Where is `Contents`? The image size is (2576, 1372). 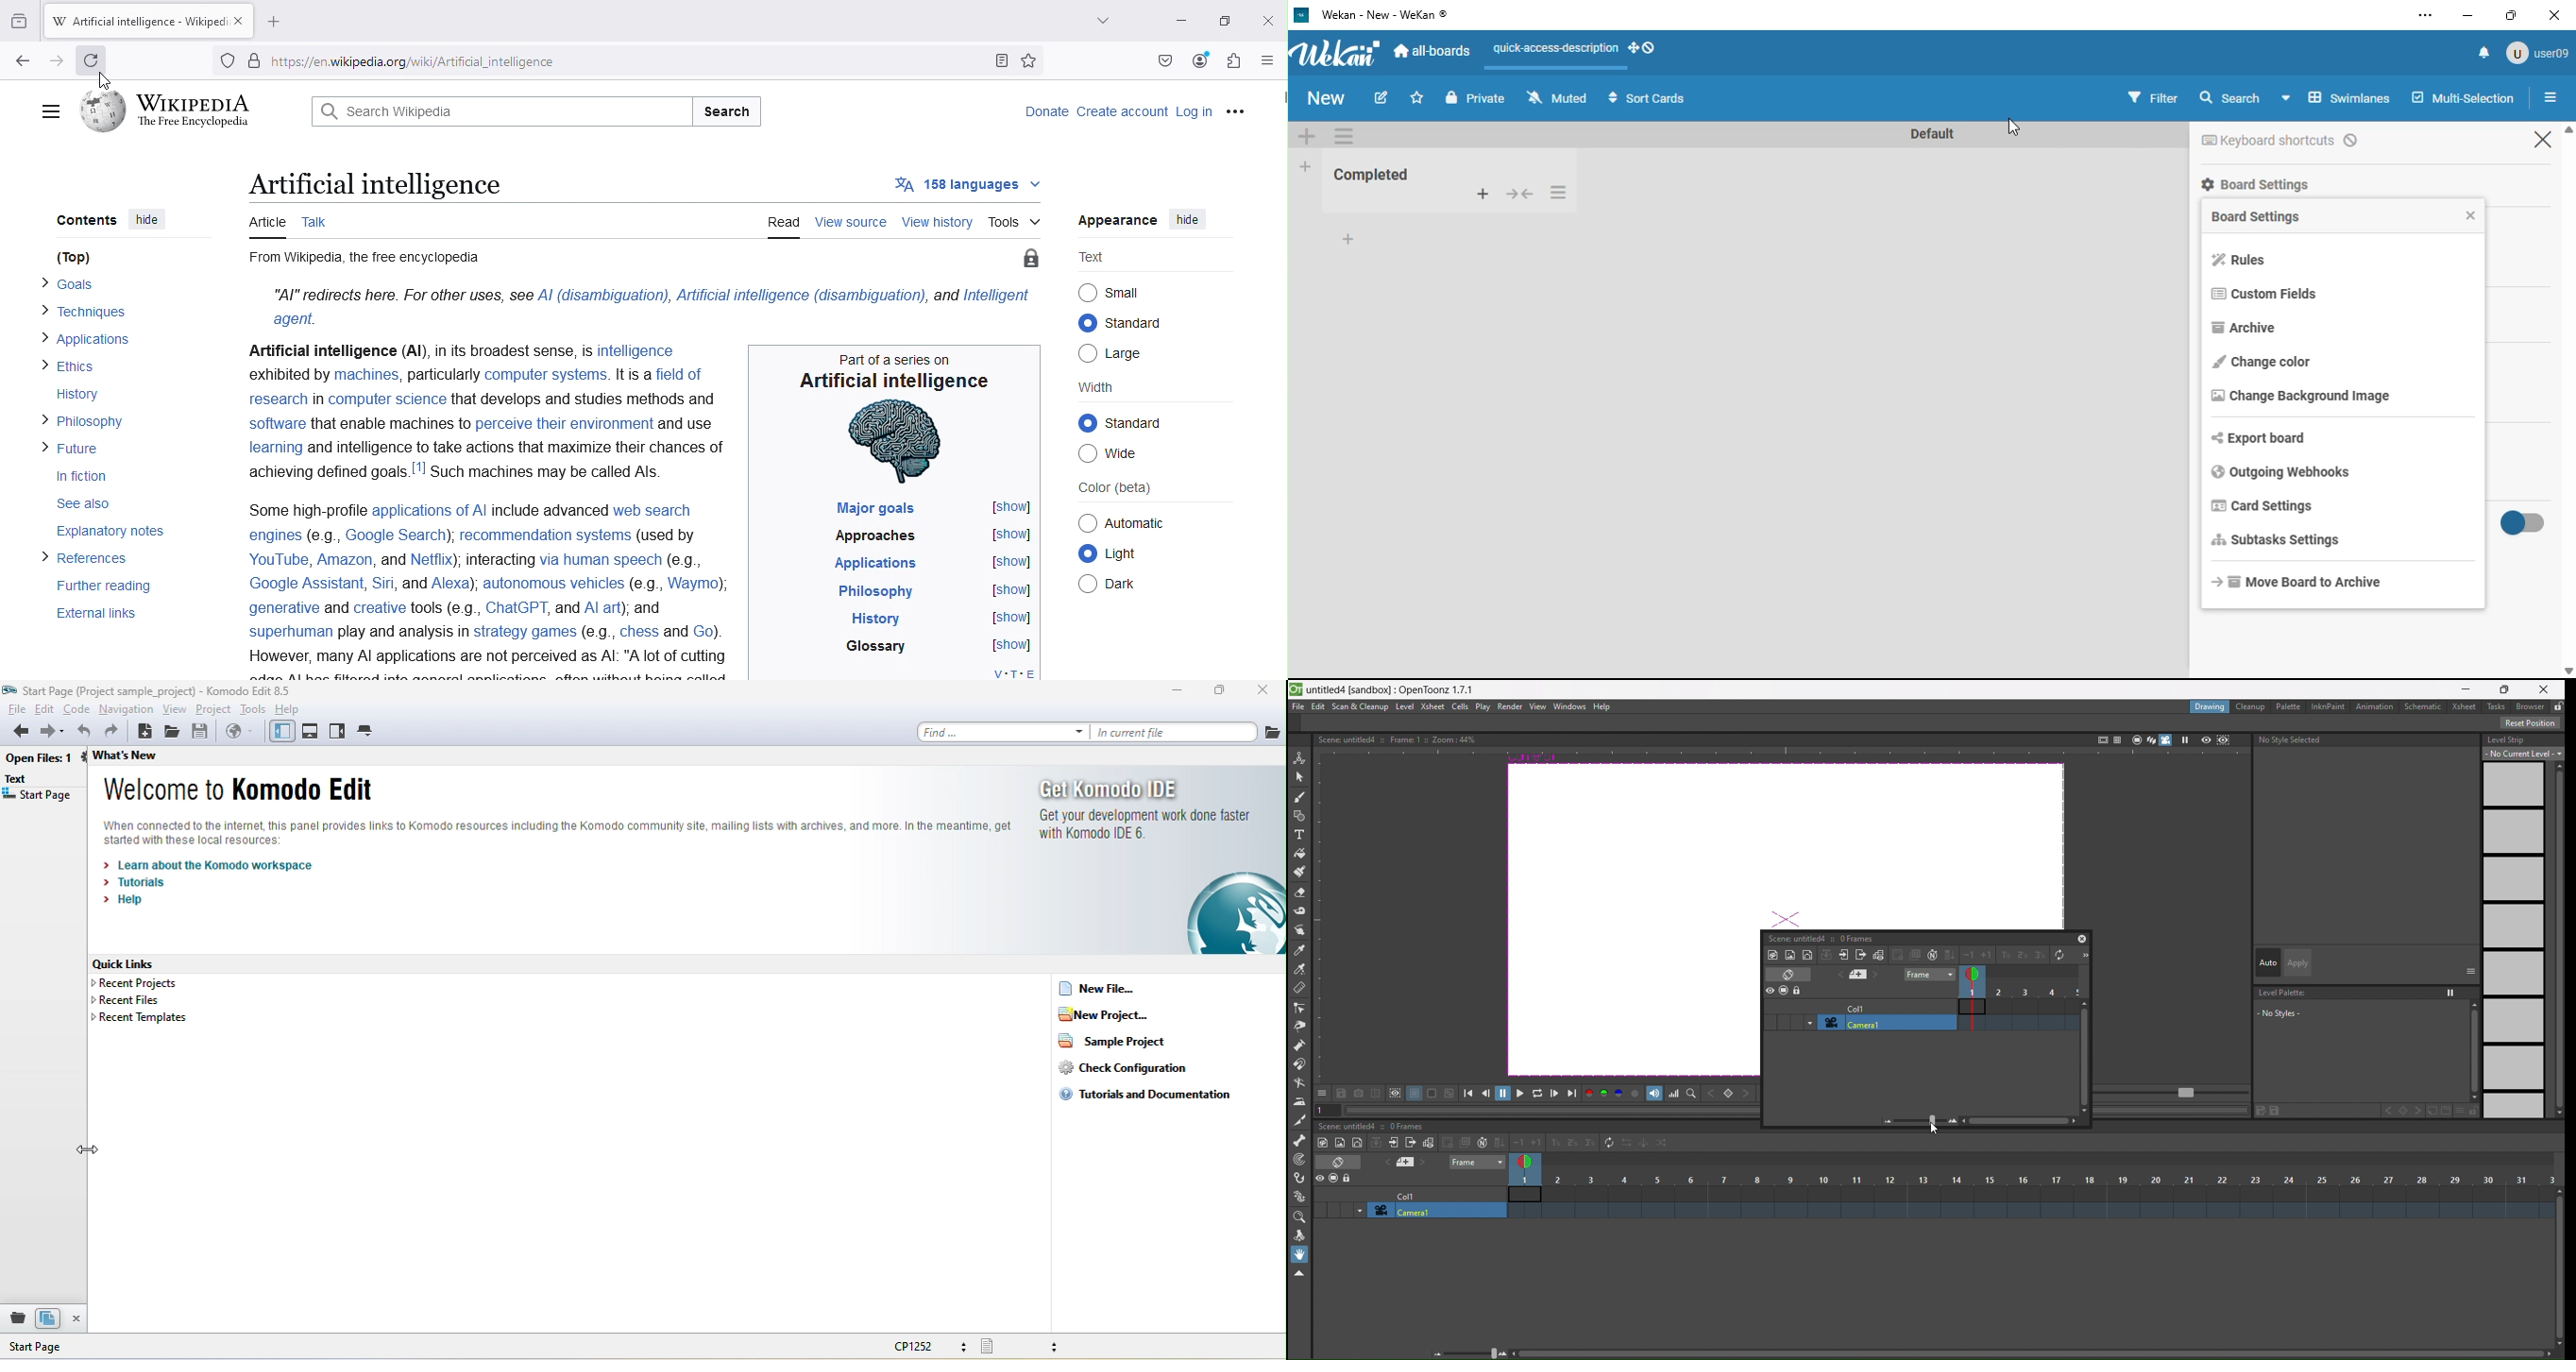
Contents is located at coordinates (83, 219).